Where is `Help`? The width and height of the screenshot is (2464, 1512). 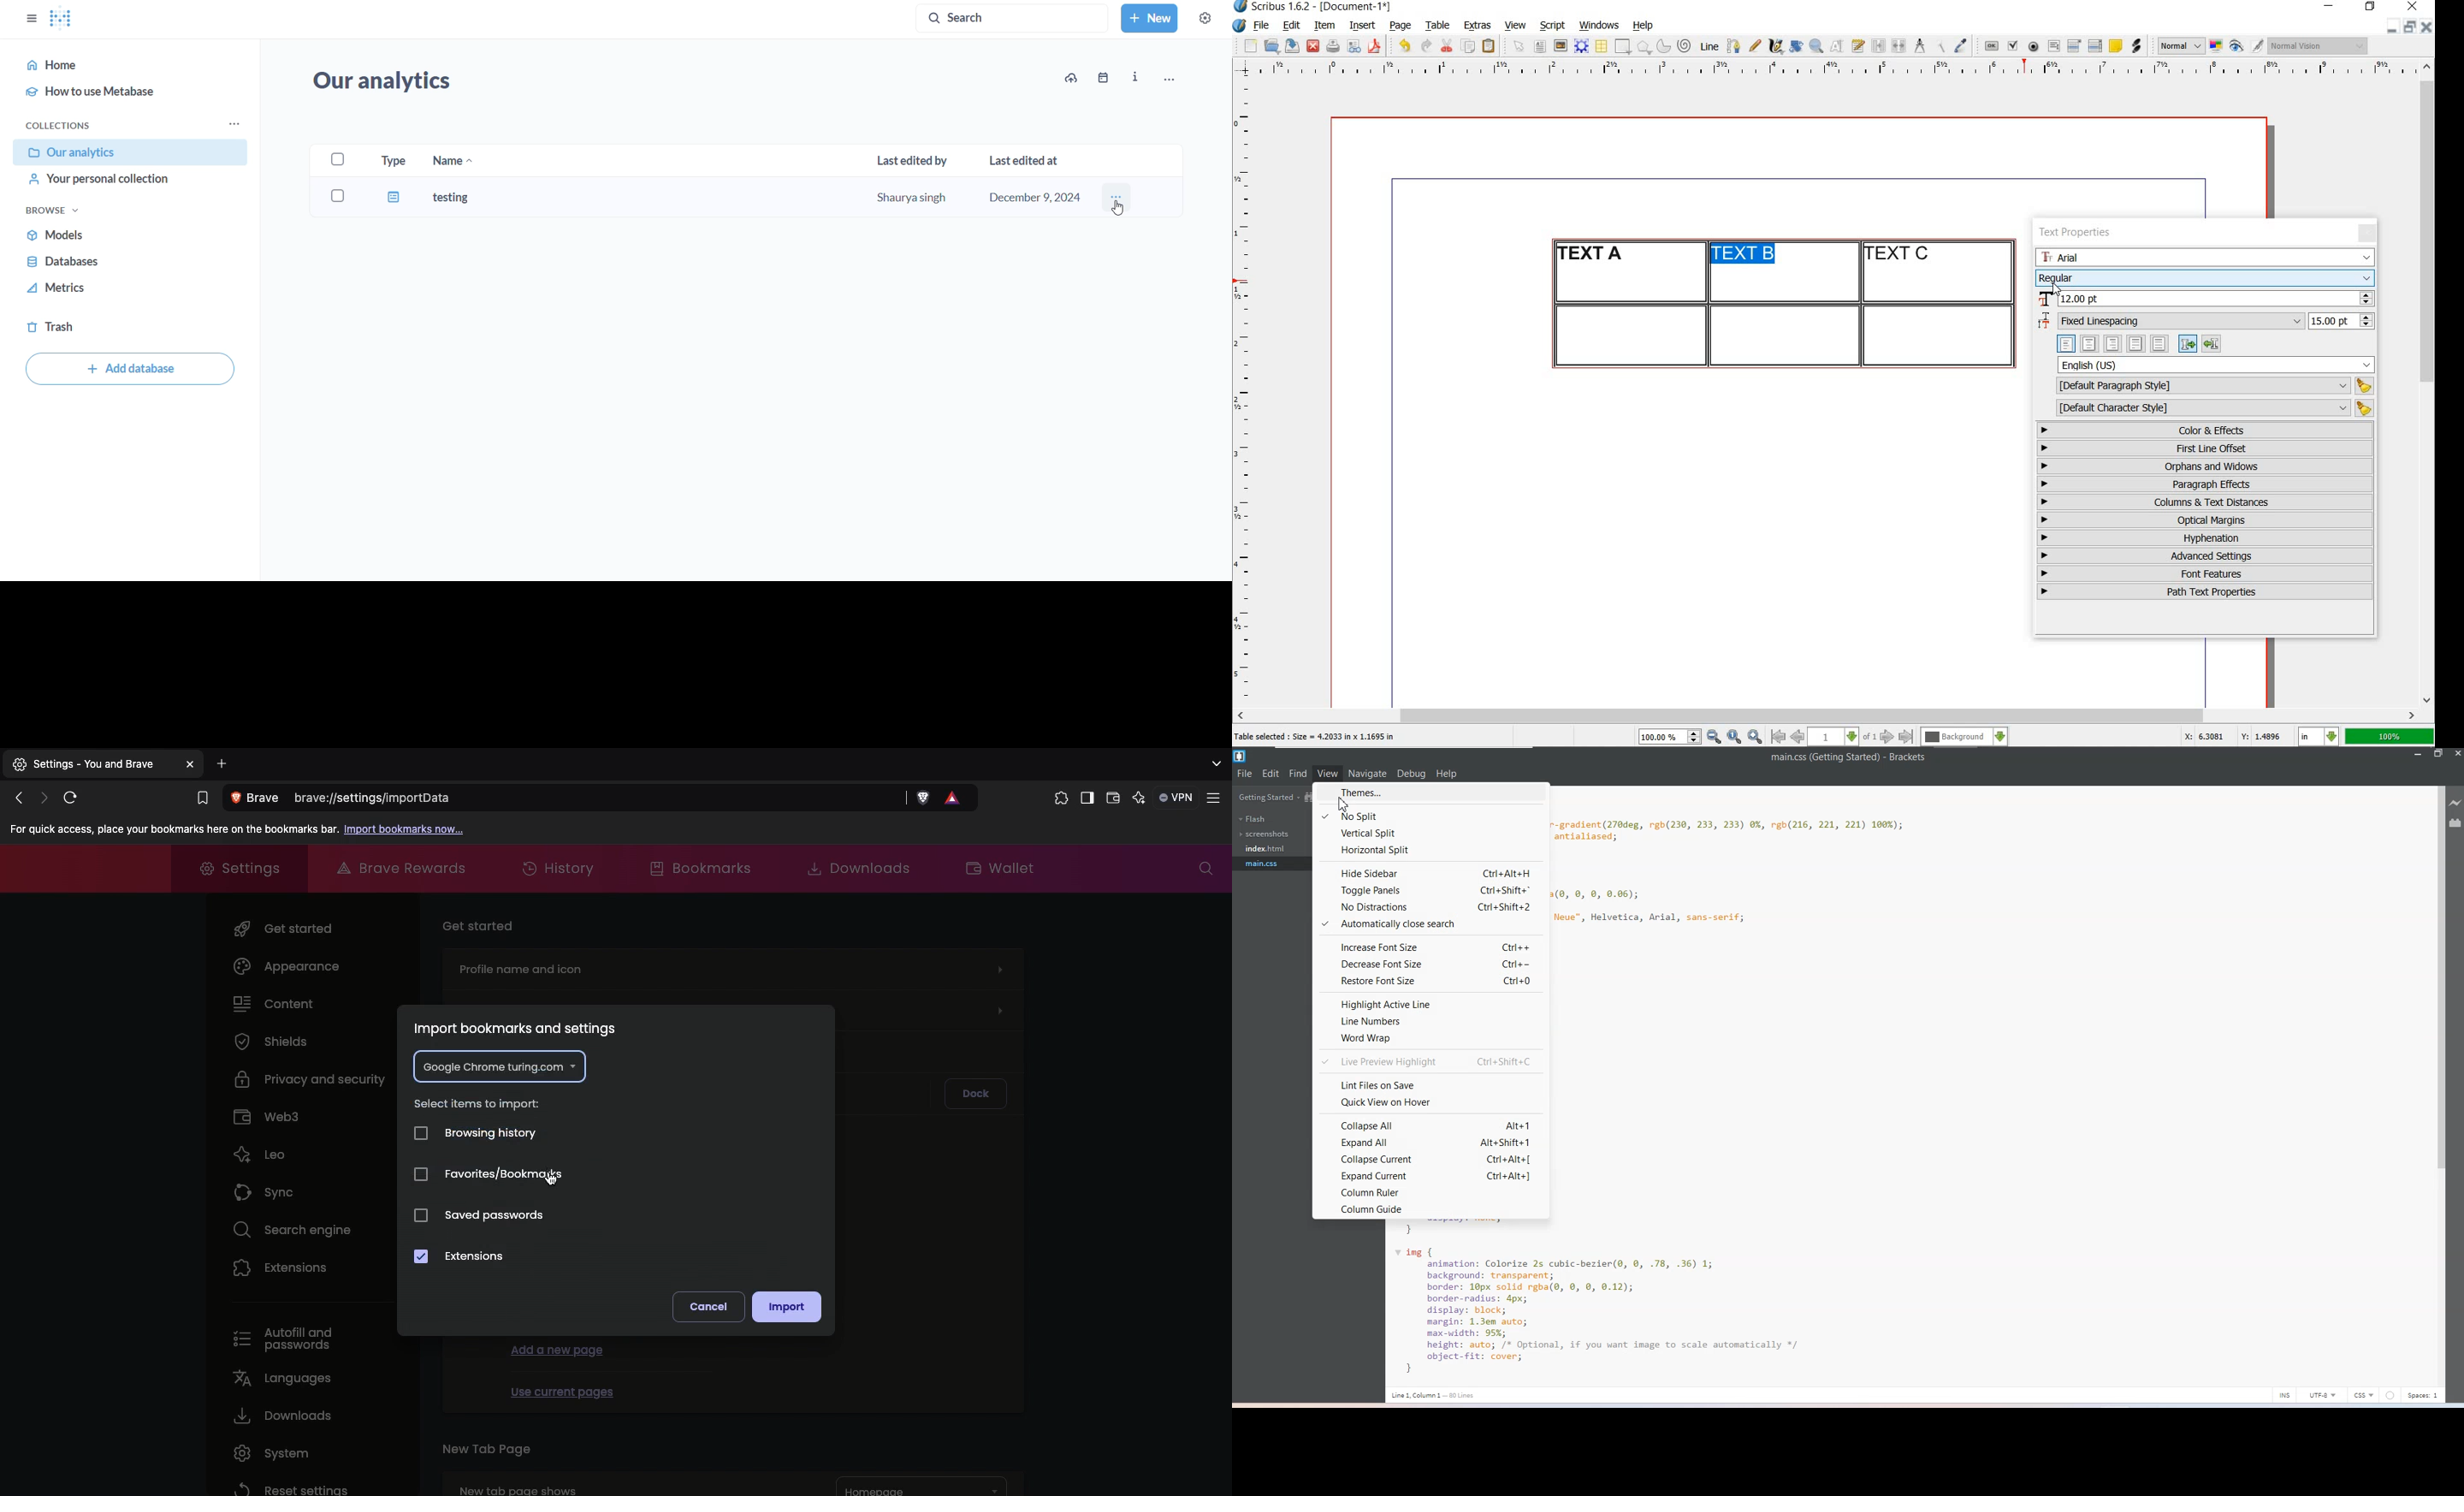 Help is located at coordinates (1447, 774).